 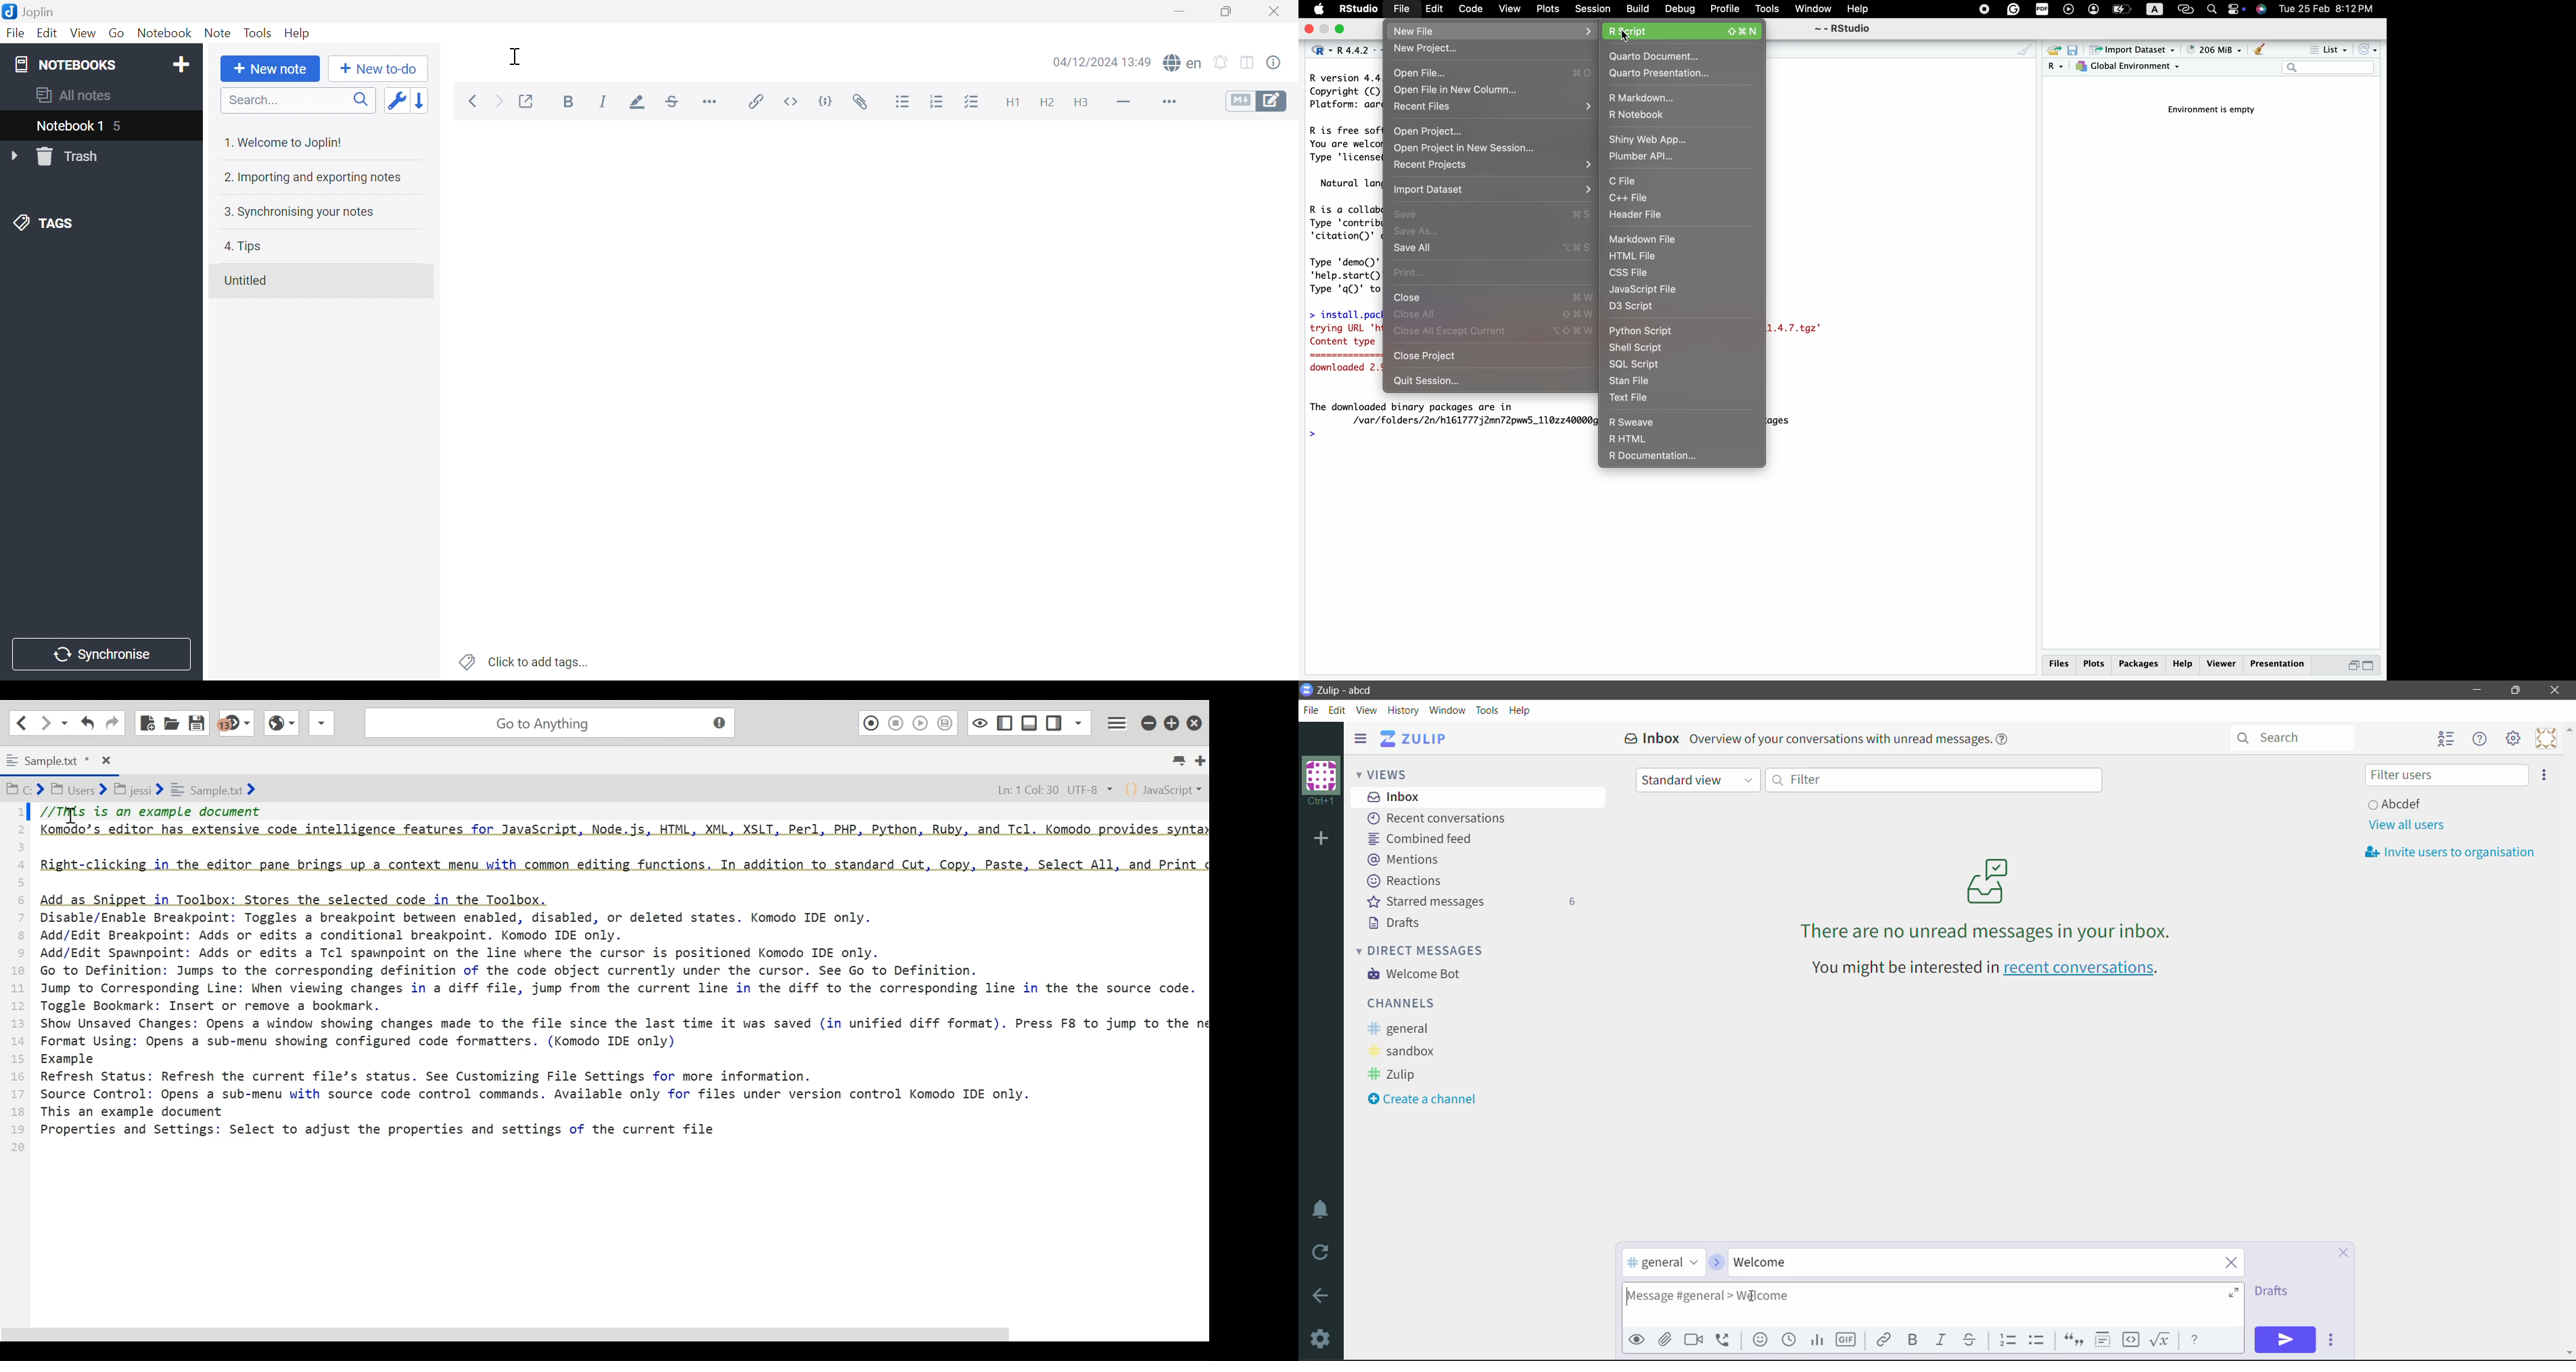 What do you see at coordinates (1664, 381) in the screenshot?
I see `stan file` at bounding box center [1664, 381].